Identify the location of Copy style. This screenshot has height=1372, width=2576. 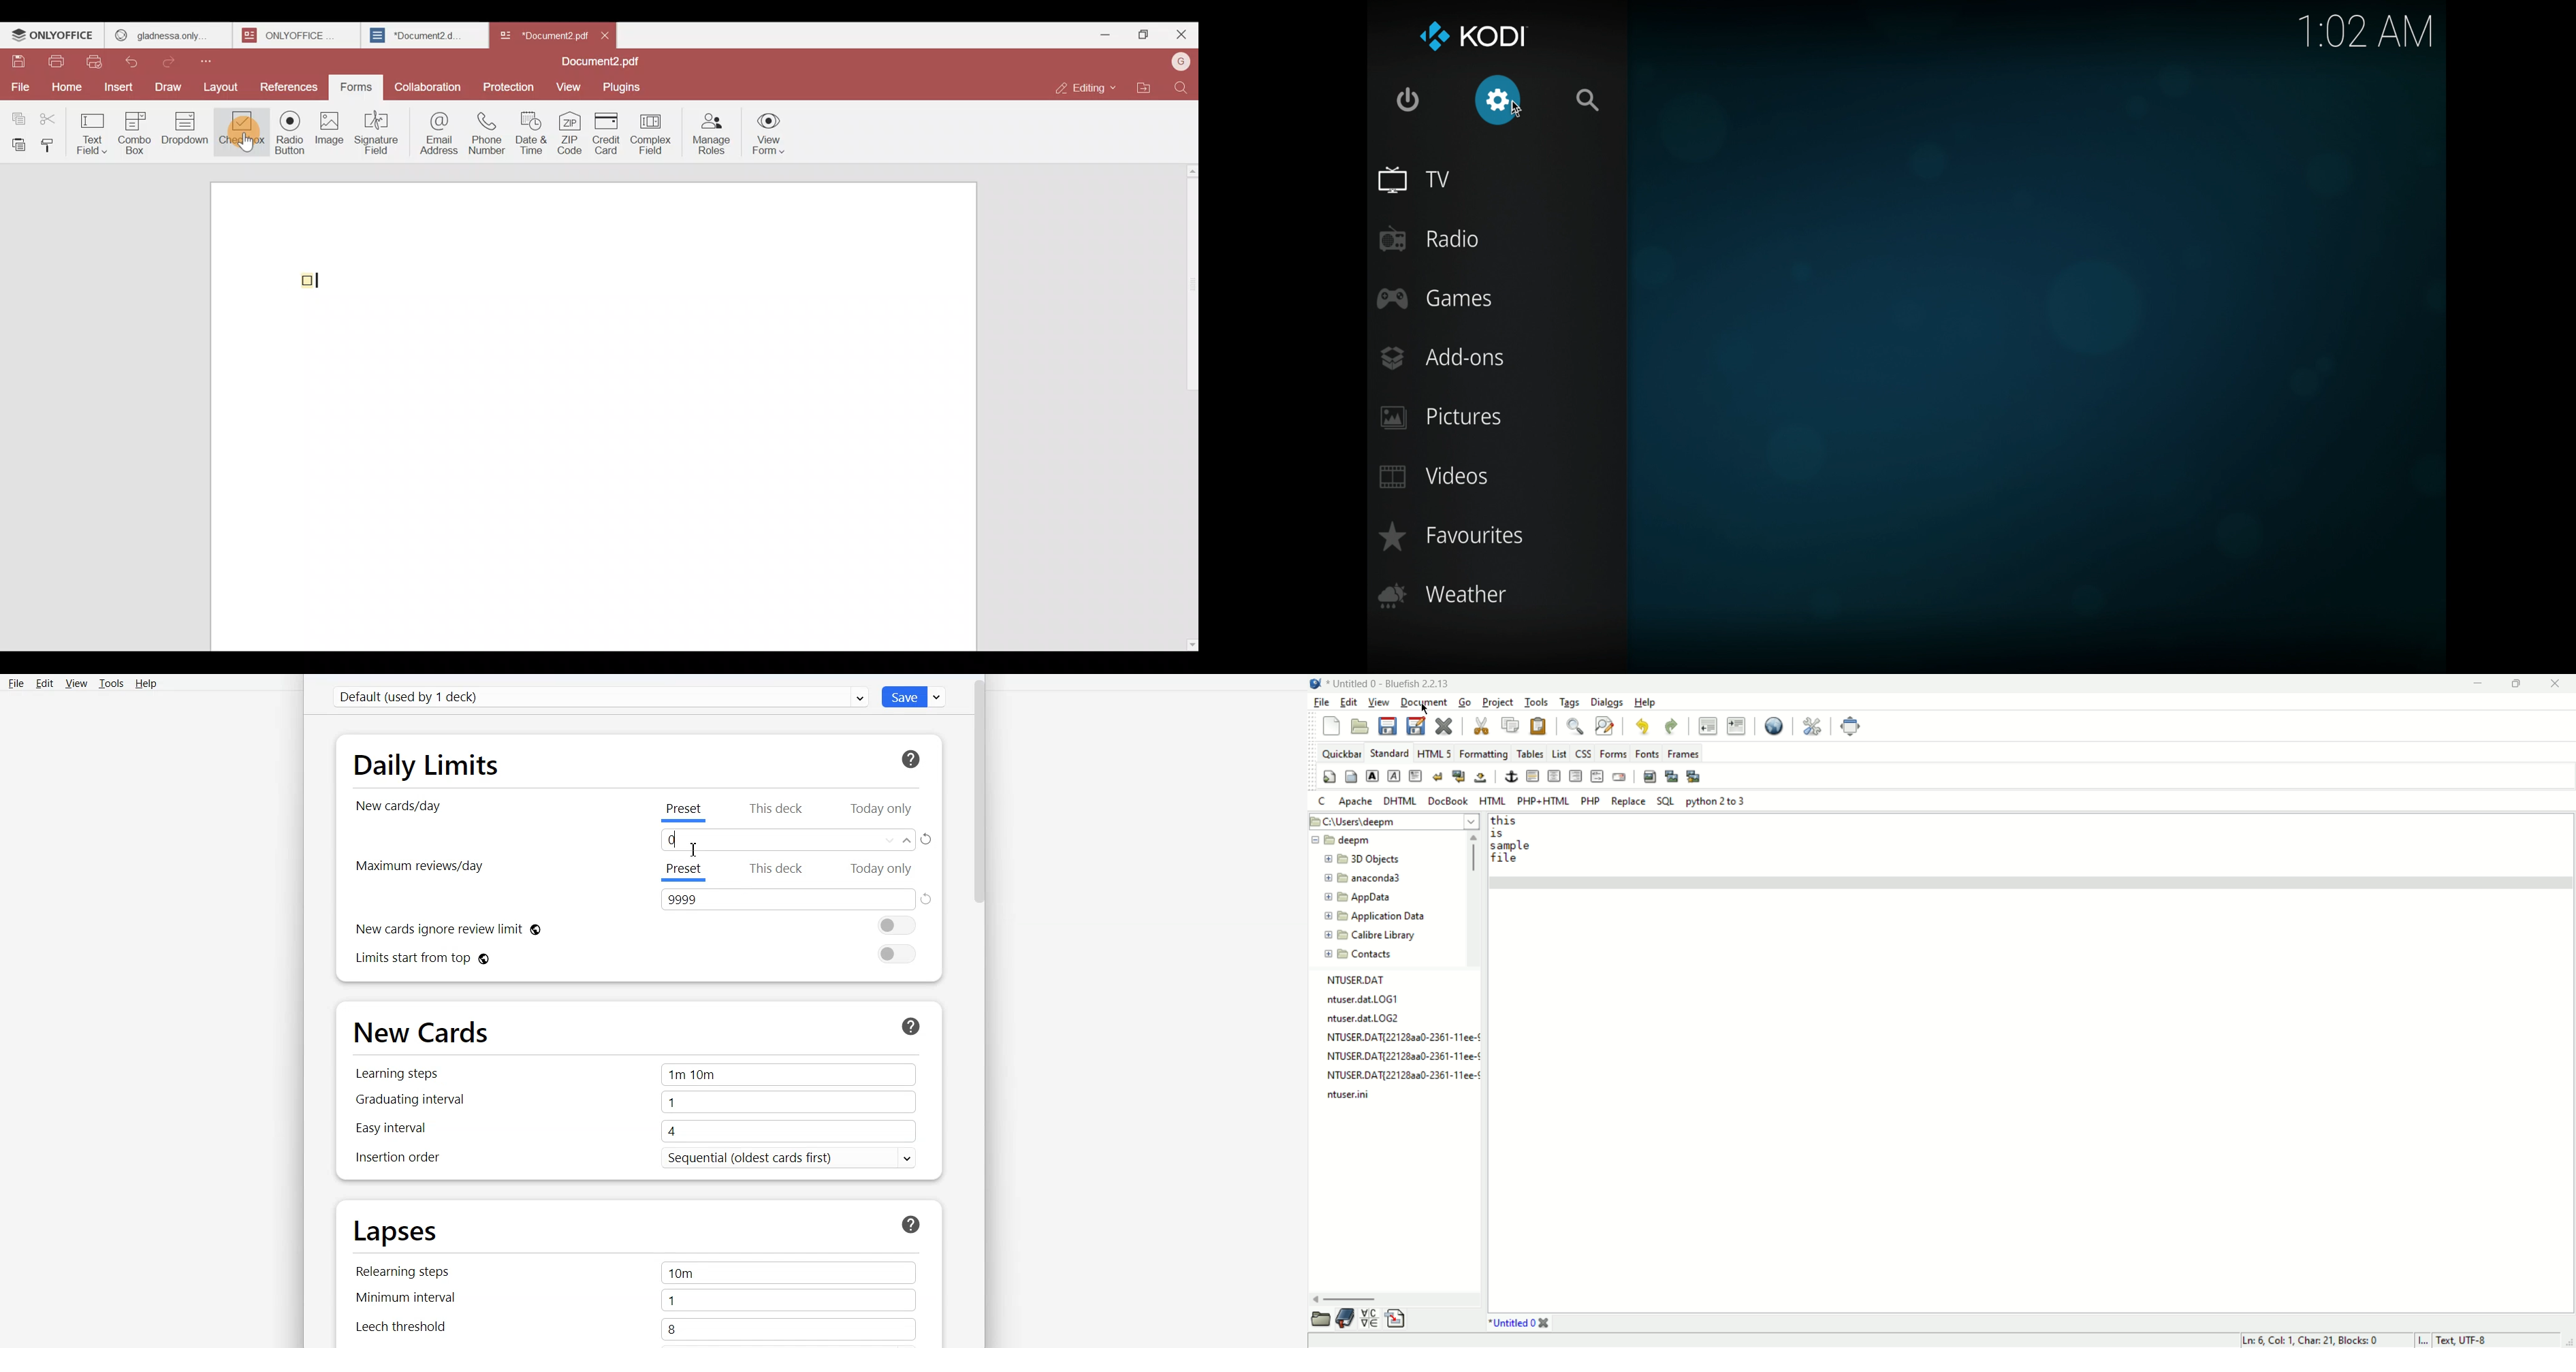
(52, 142).